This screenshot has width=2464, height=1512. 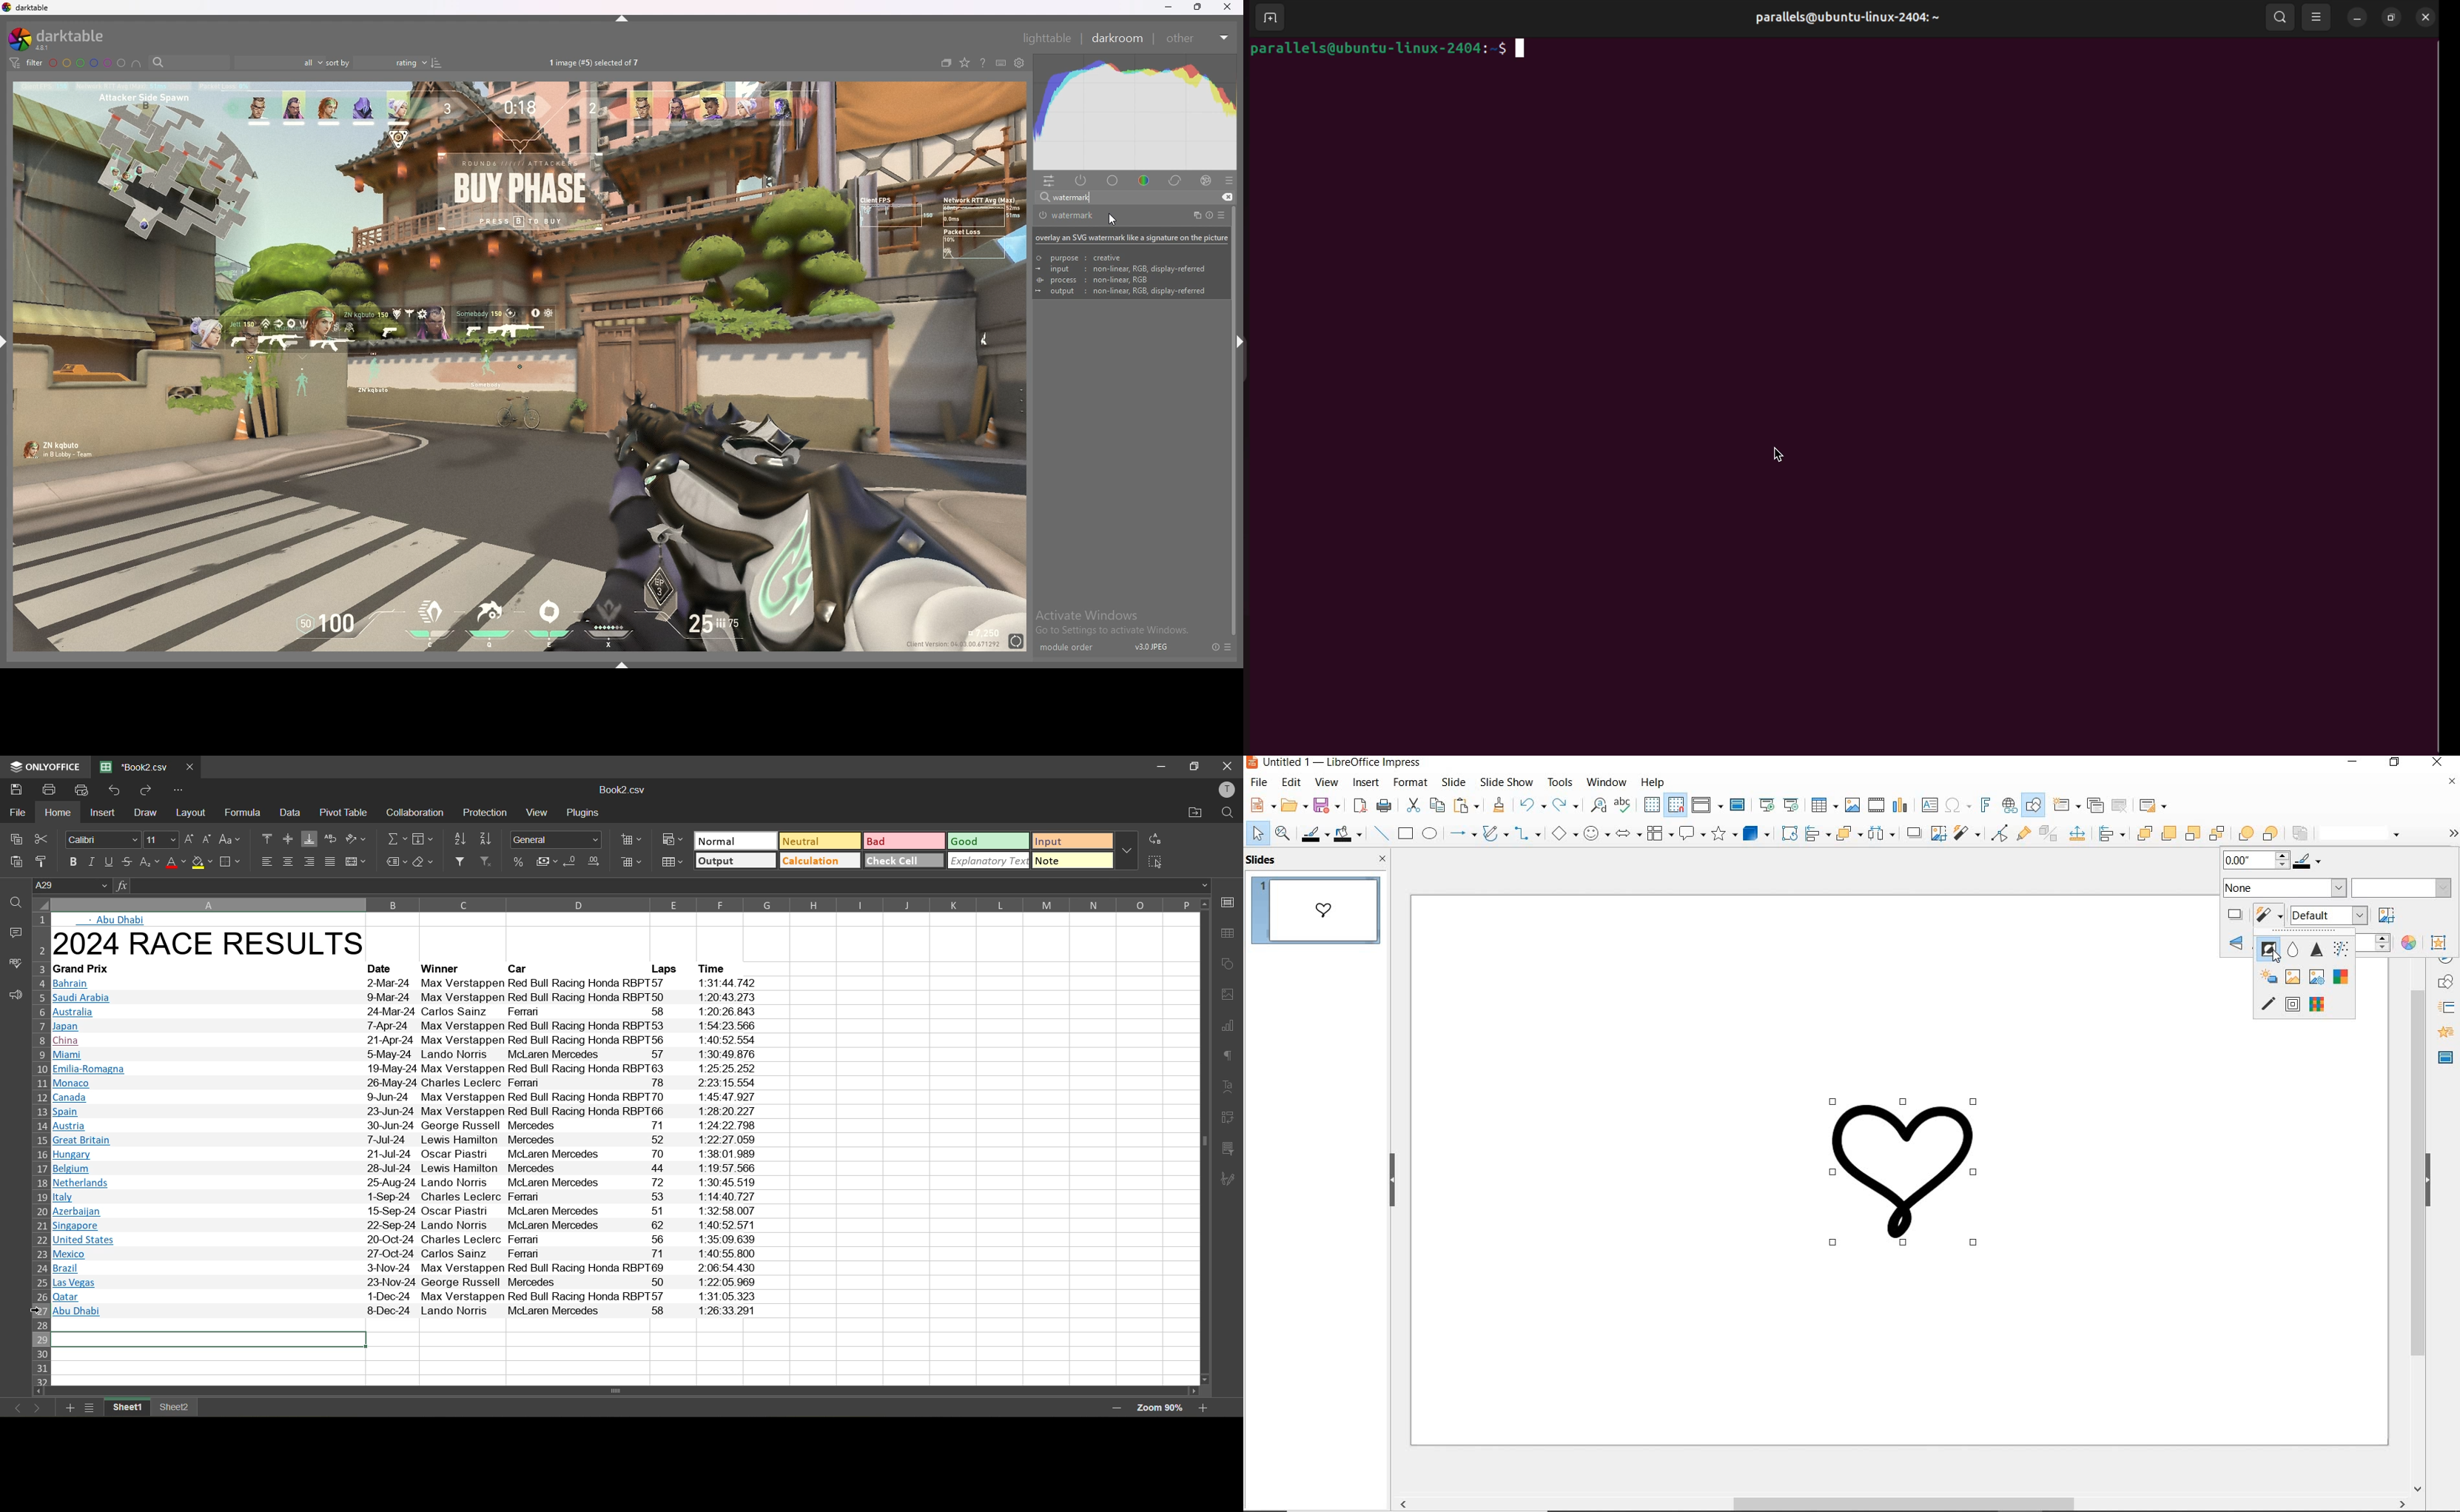 What do you see at coordinates (1229, 934) in the screenshot?
I see `table` at bounding box center [1229, 934].